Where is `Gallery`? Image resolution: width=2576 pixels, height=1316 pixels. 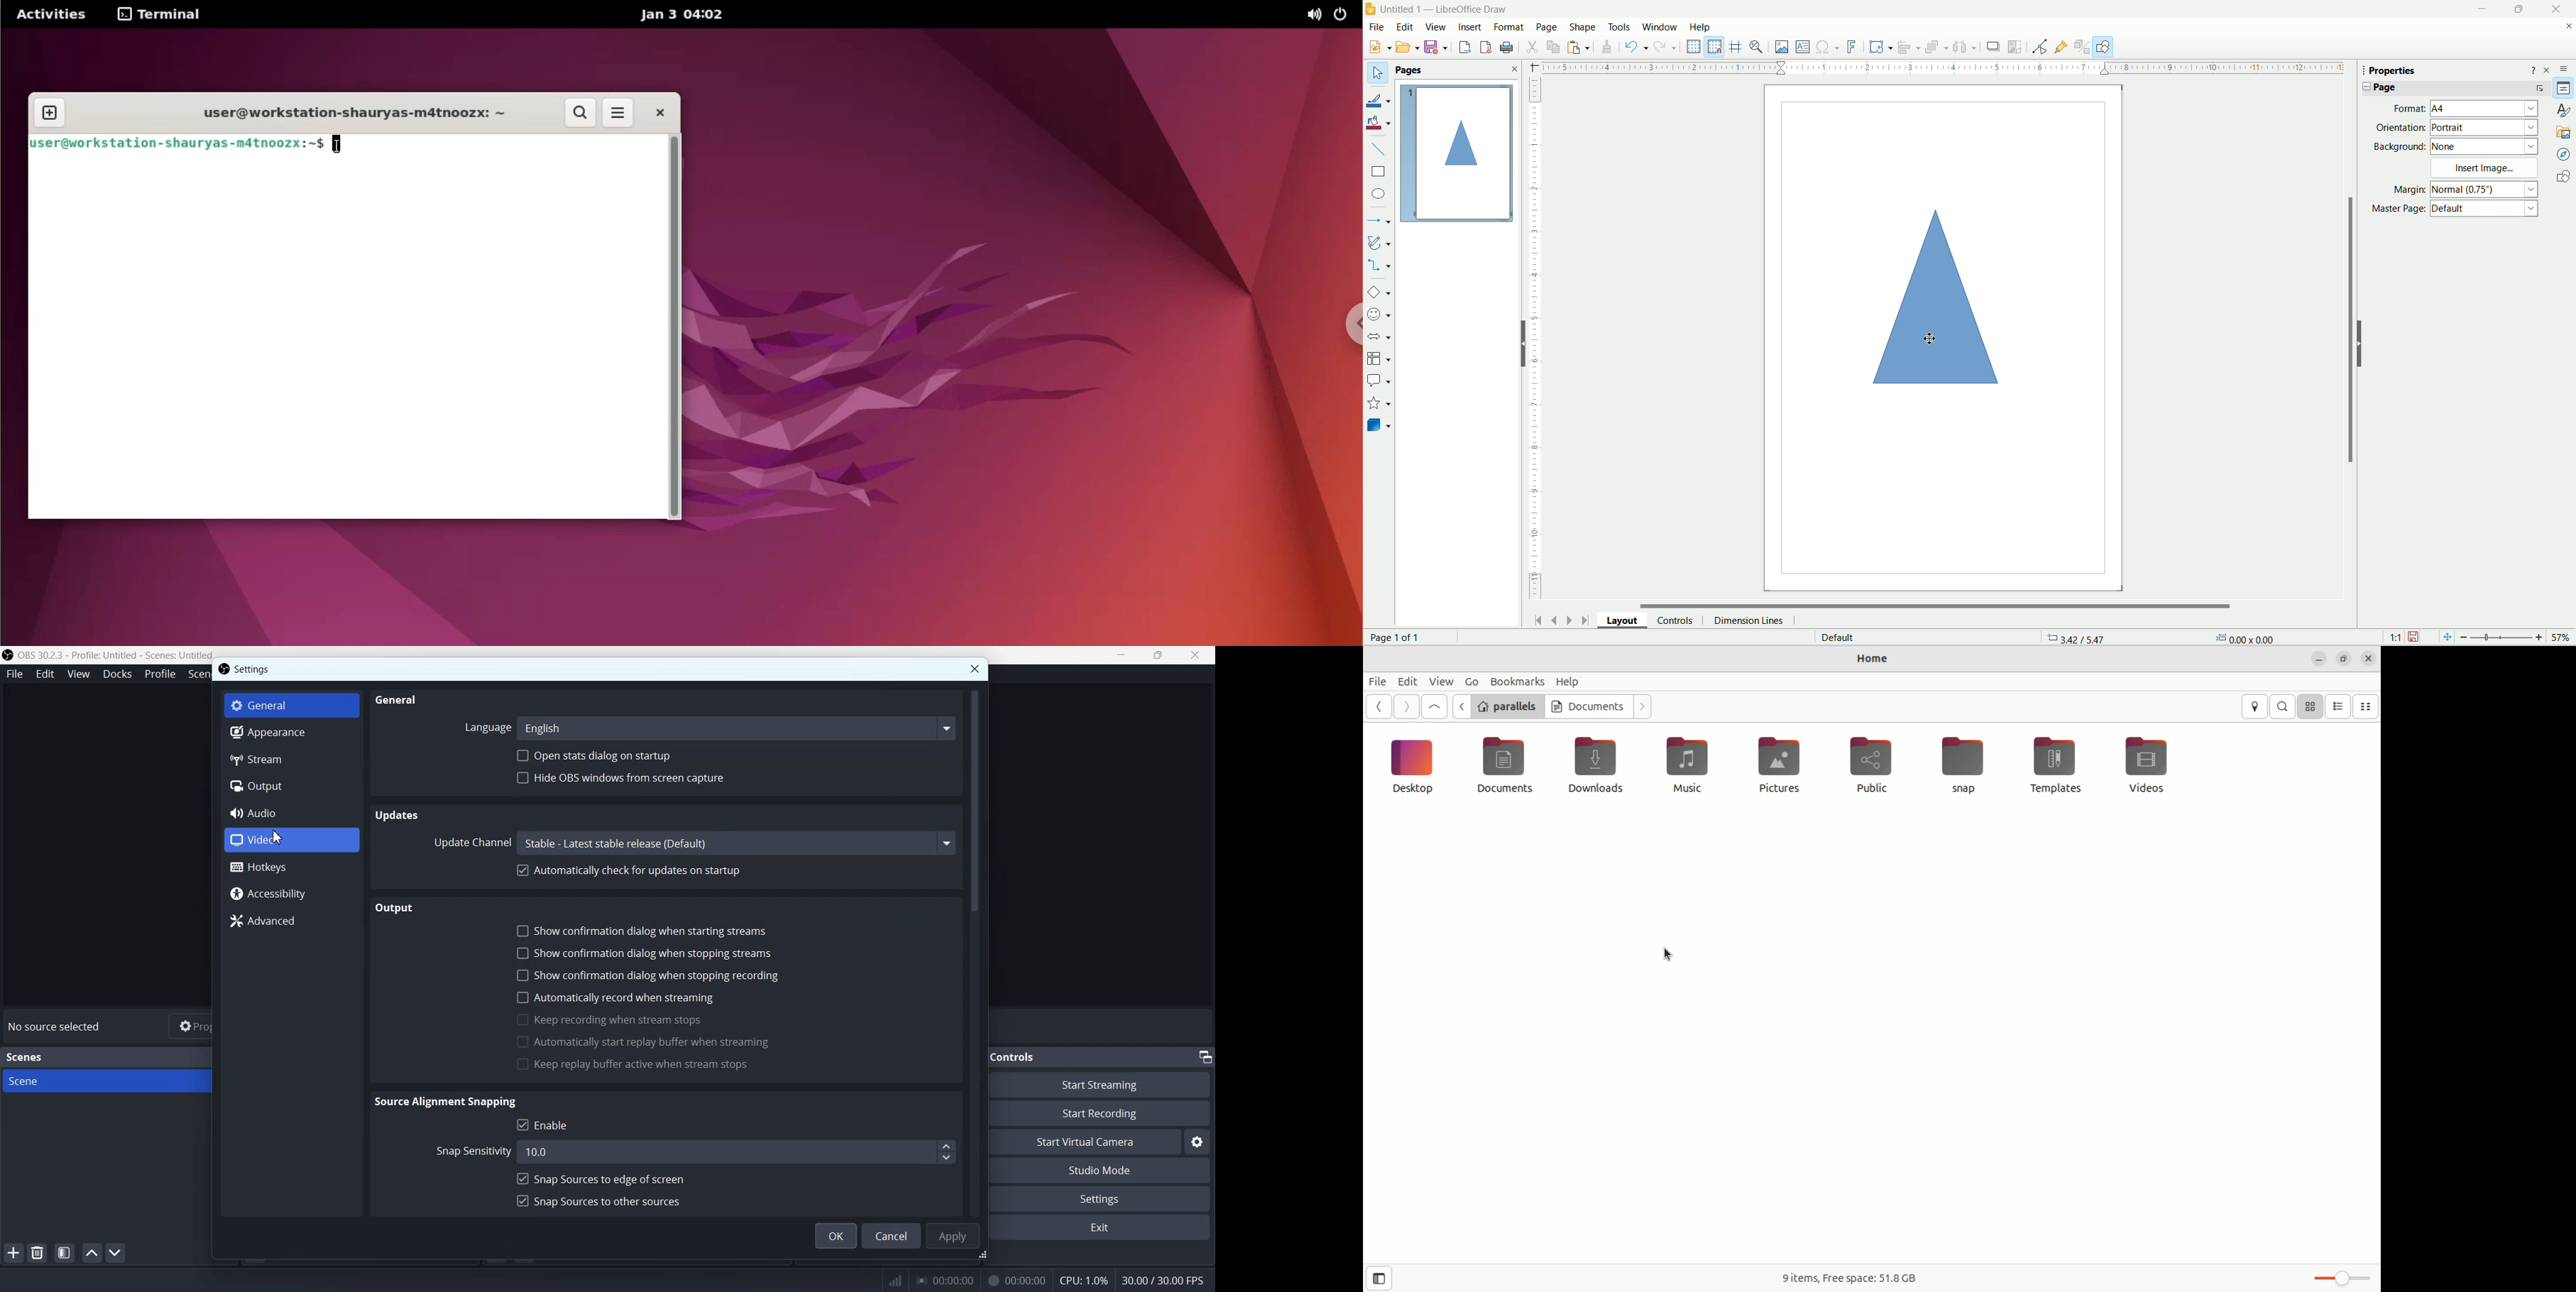 Gallery is located at coordinates (2564, 131).